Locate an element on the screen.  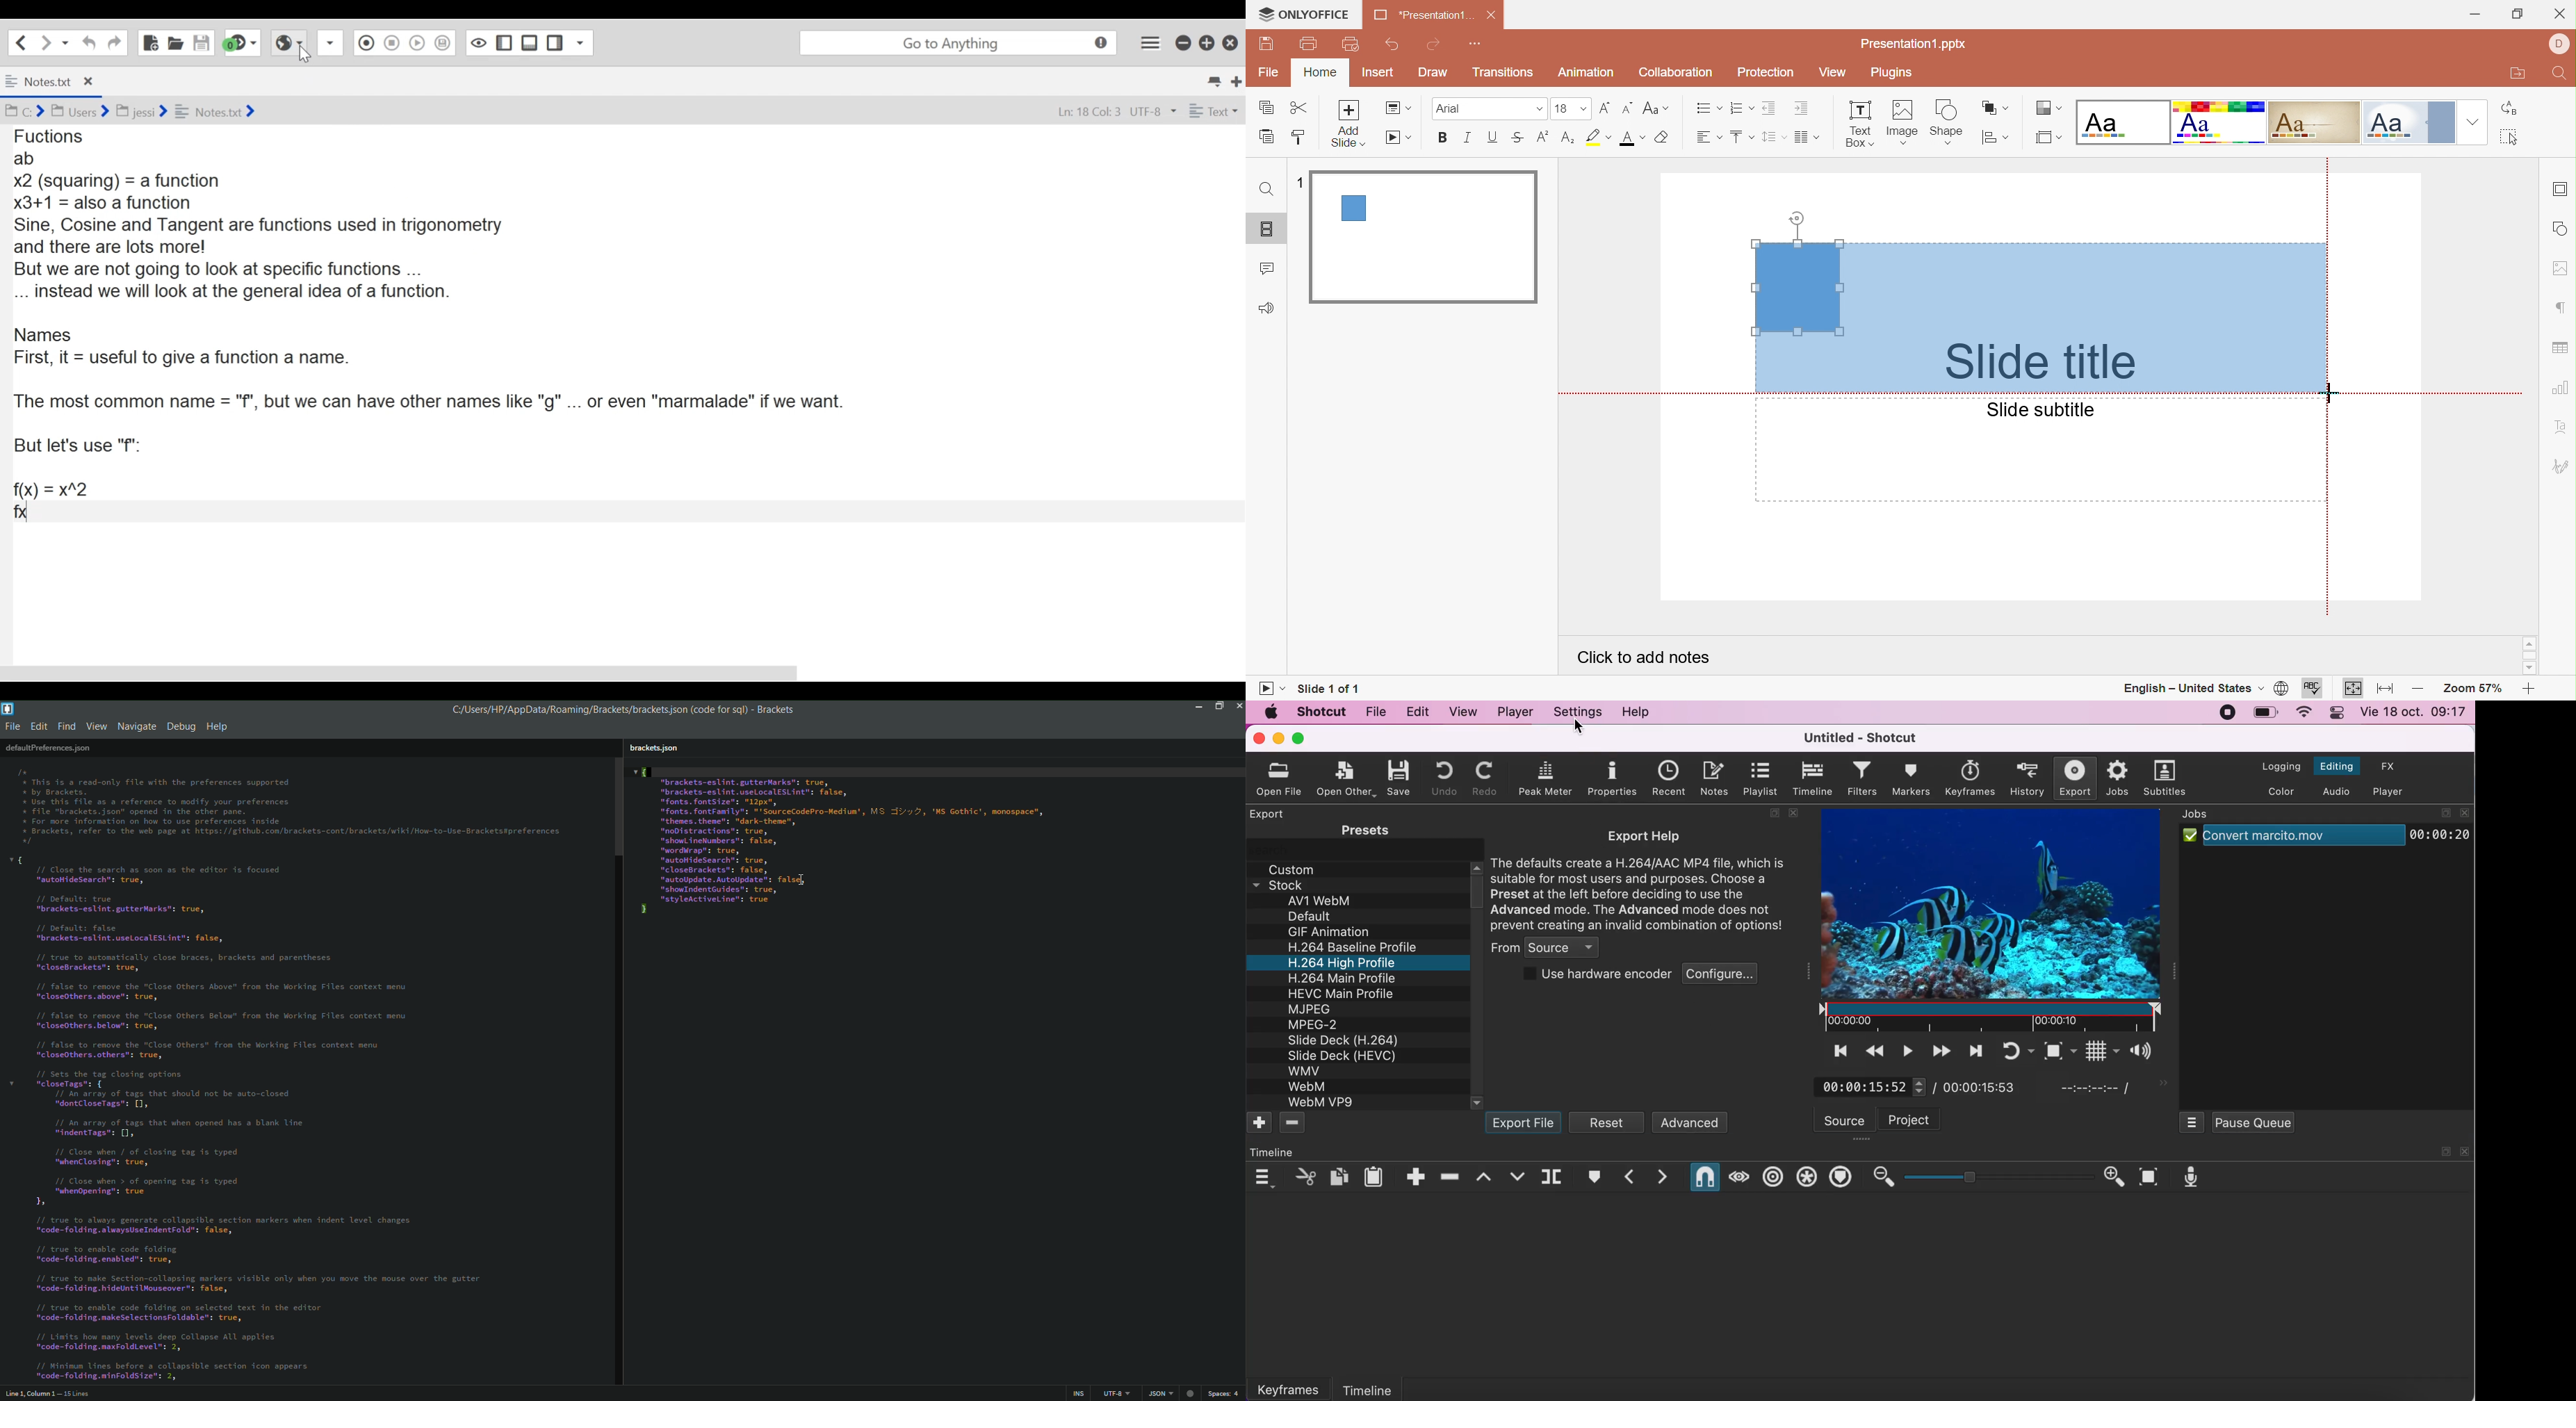
Font color is located at coordinates (1633, 138).